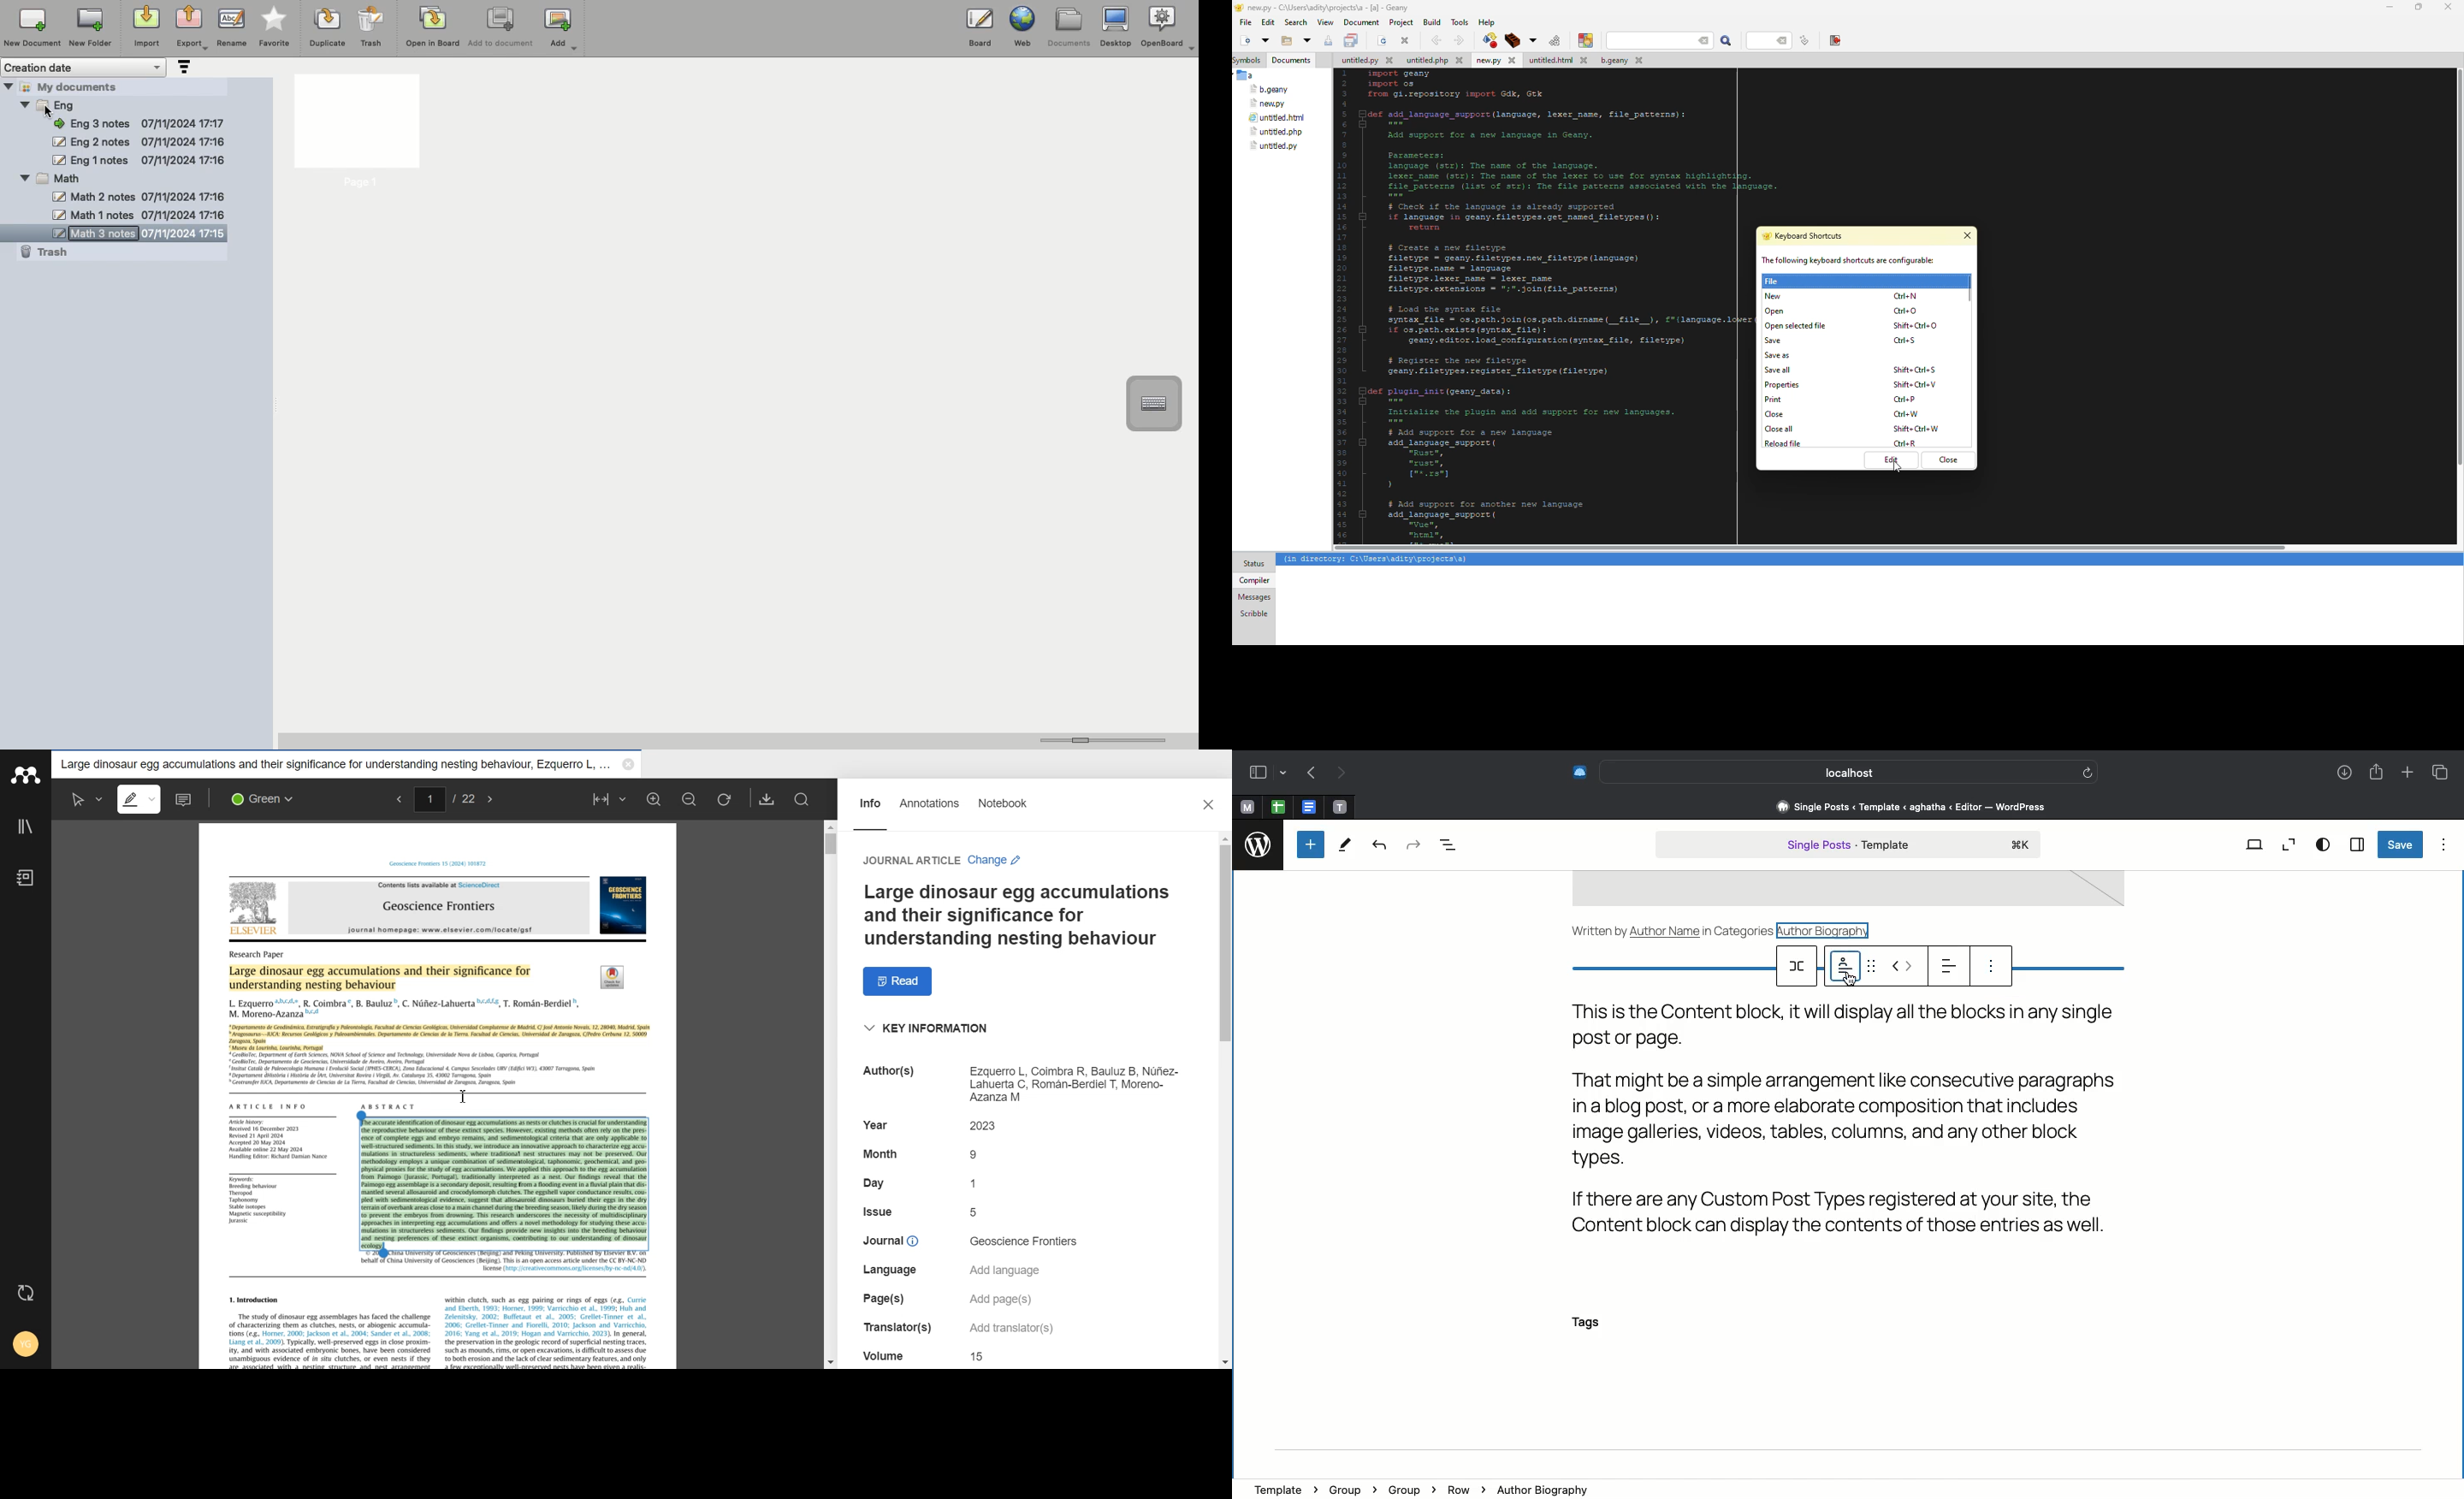 The image size is (2464, 1512). What do you see at coordinates (463, 798) in the screenshot?
I see `/22` at bounding box center [463, 798].